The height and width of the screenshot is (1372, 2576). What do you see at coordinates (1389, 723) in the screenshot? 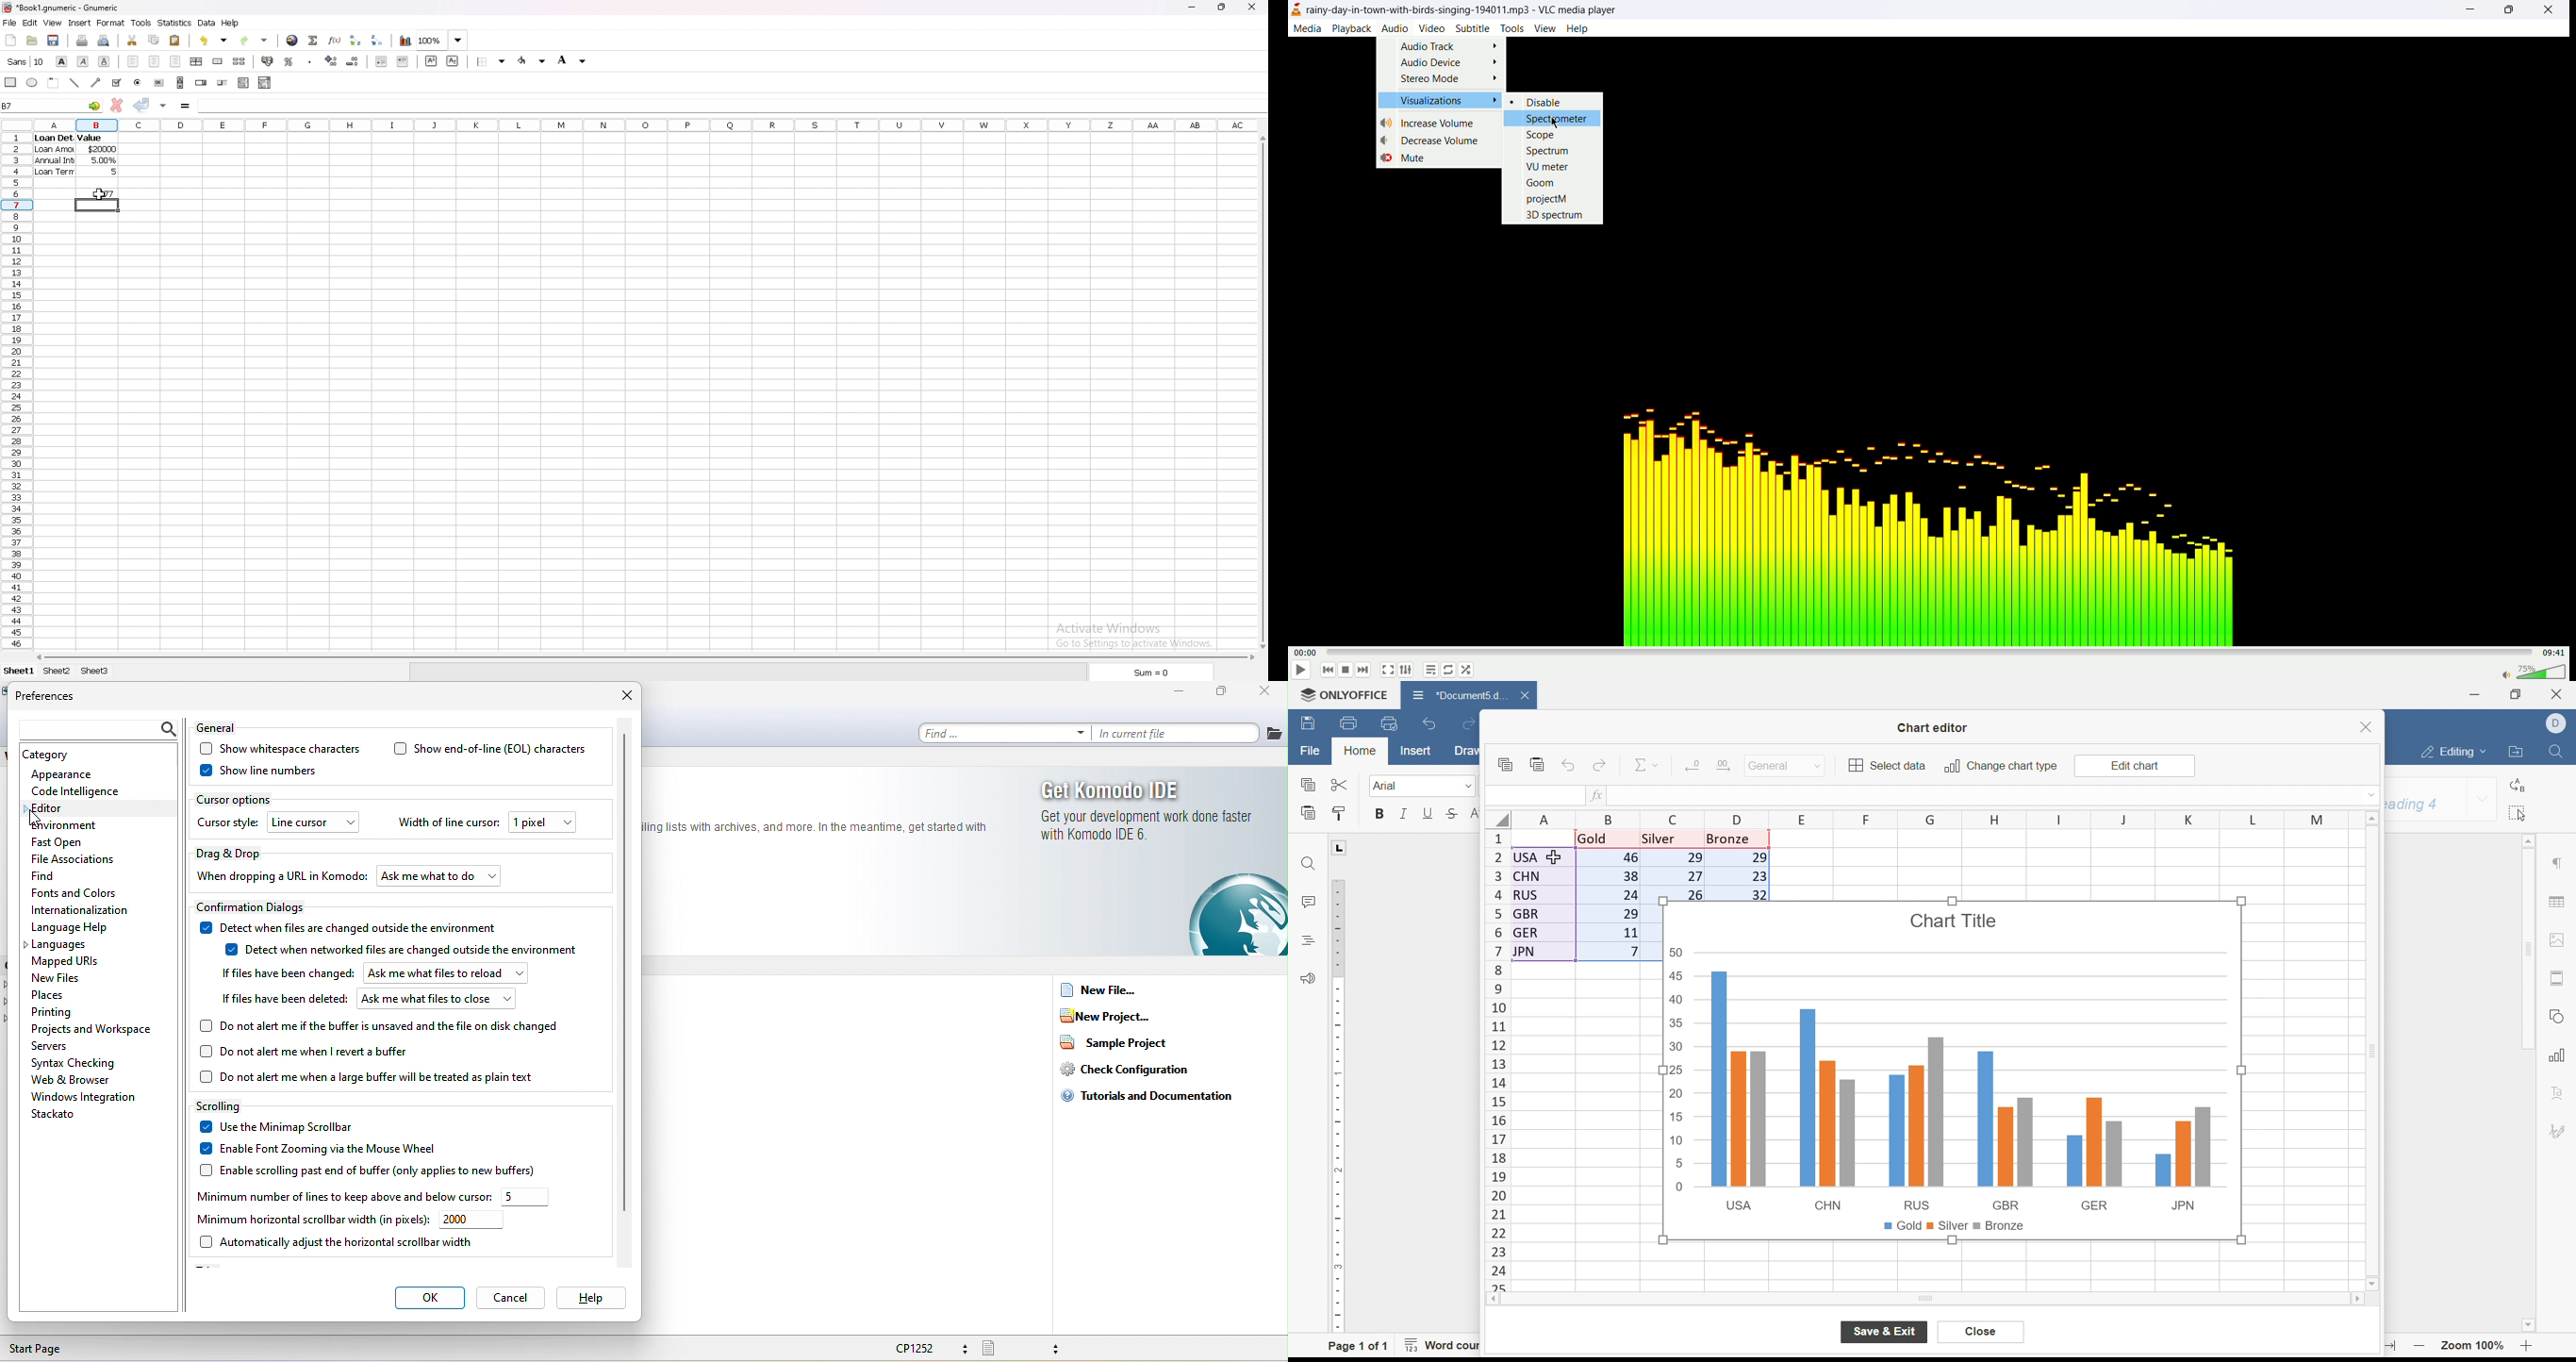
I see `quick print` at bounding box center [1389, 723].